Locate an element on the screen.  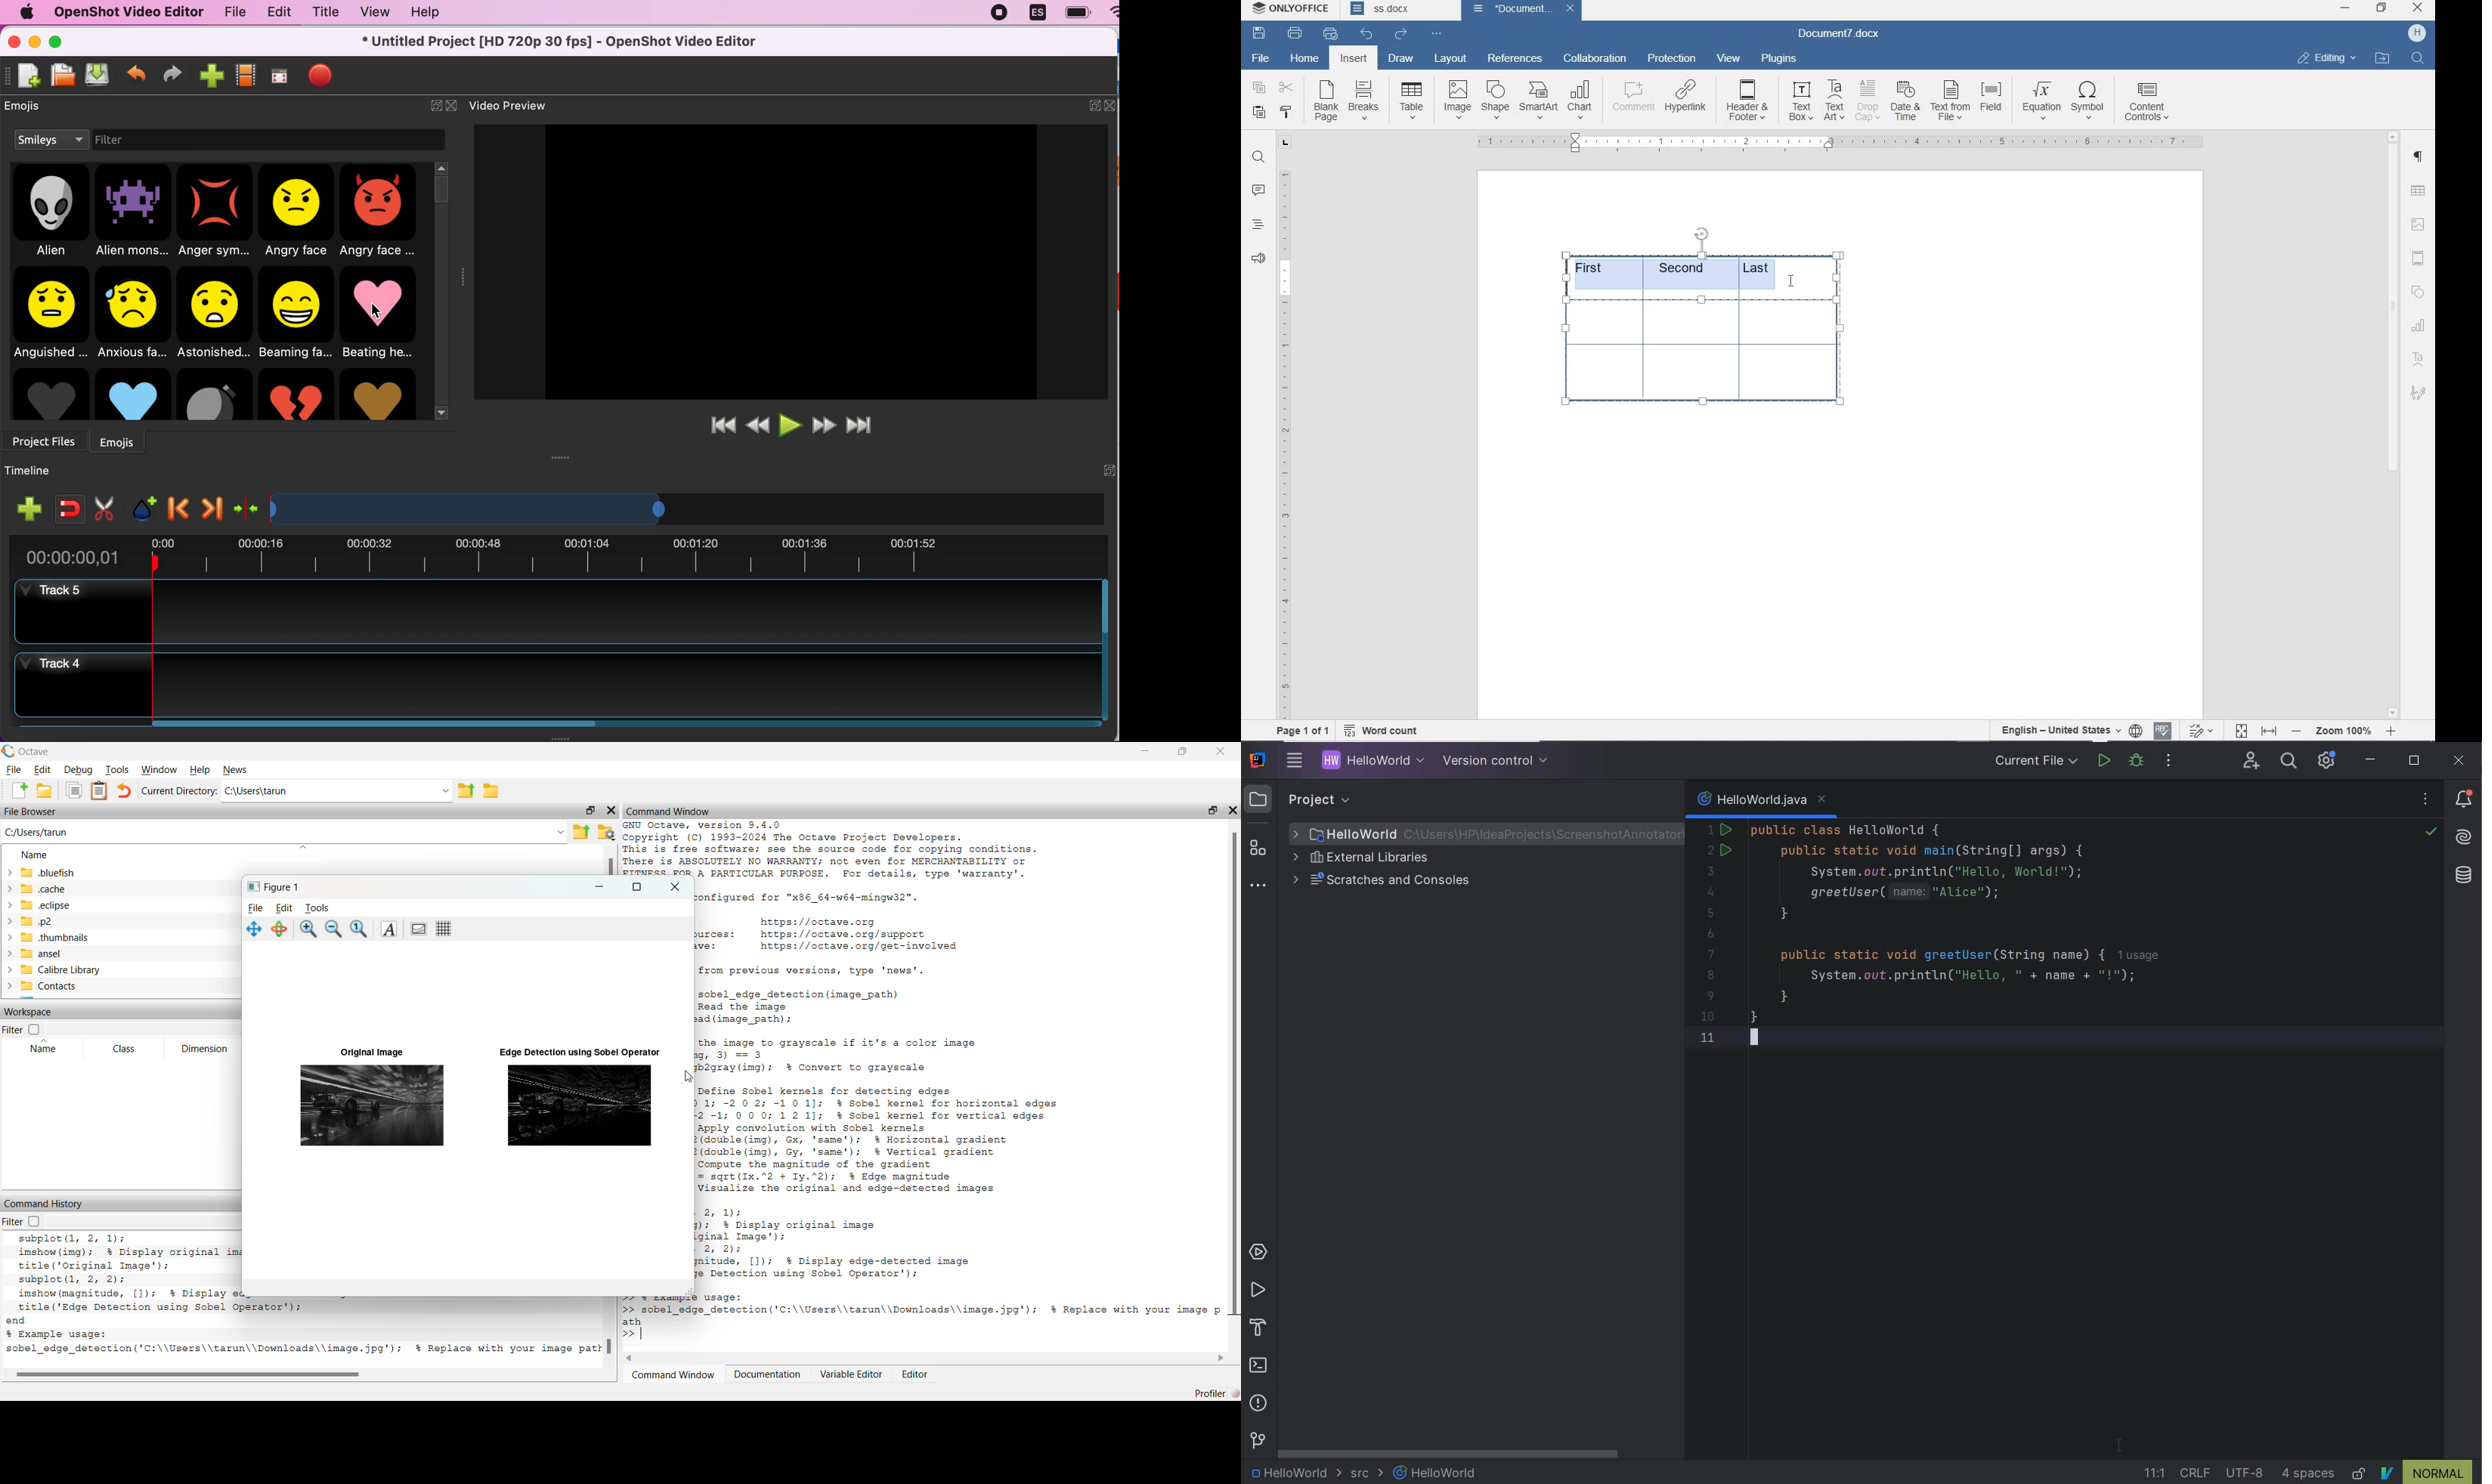
EDITING is located at coordinates (2325, 58).